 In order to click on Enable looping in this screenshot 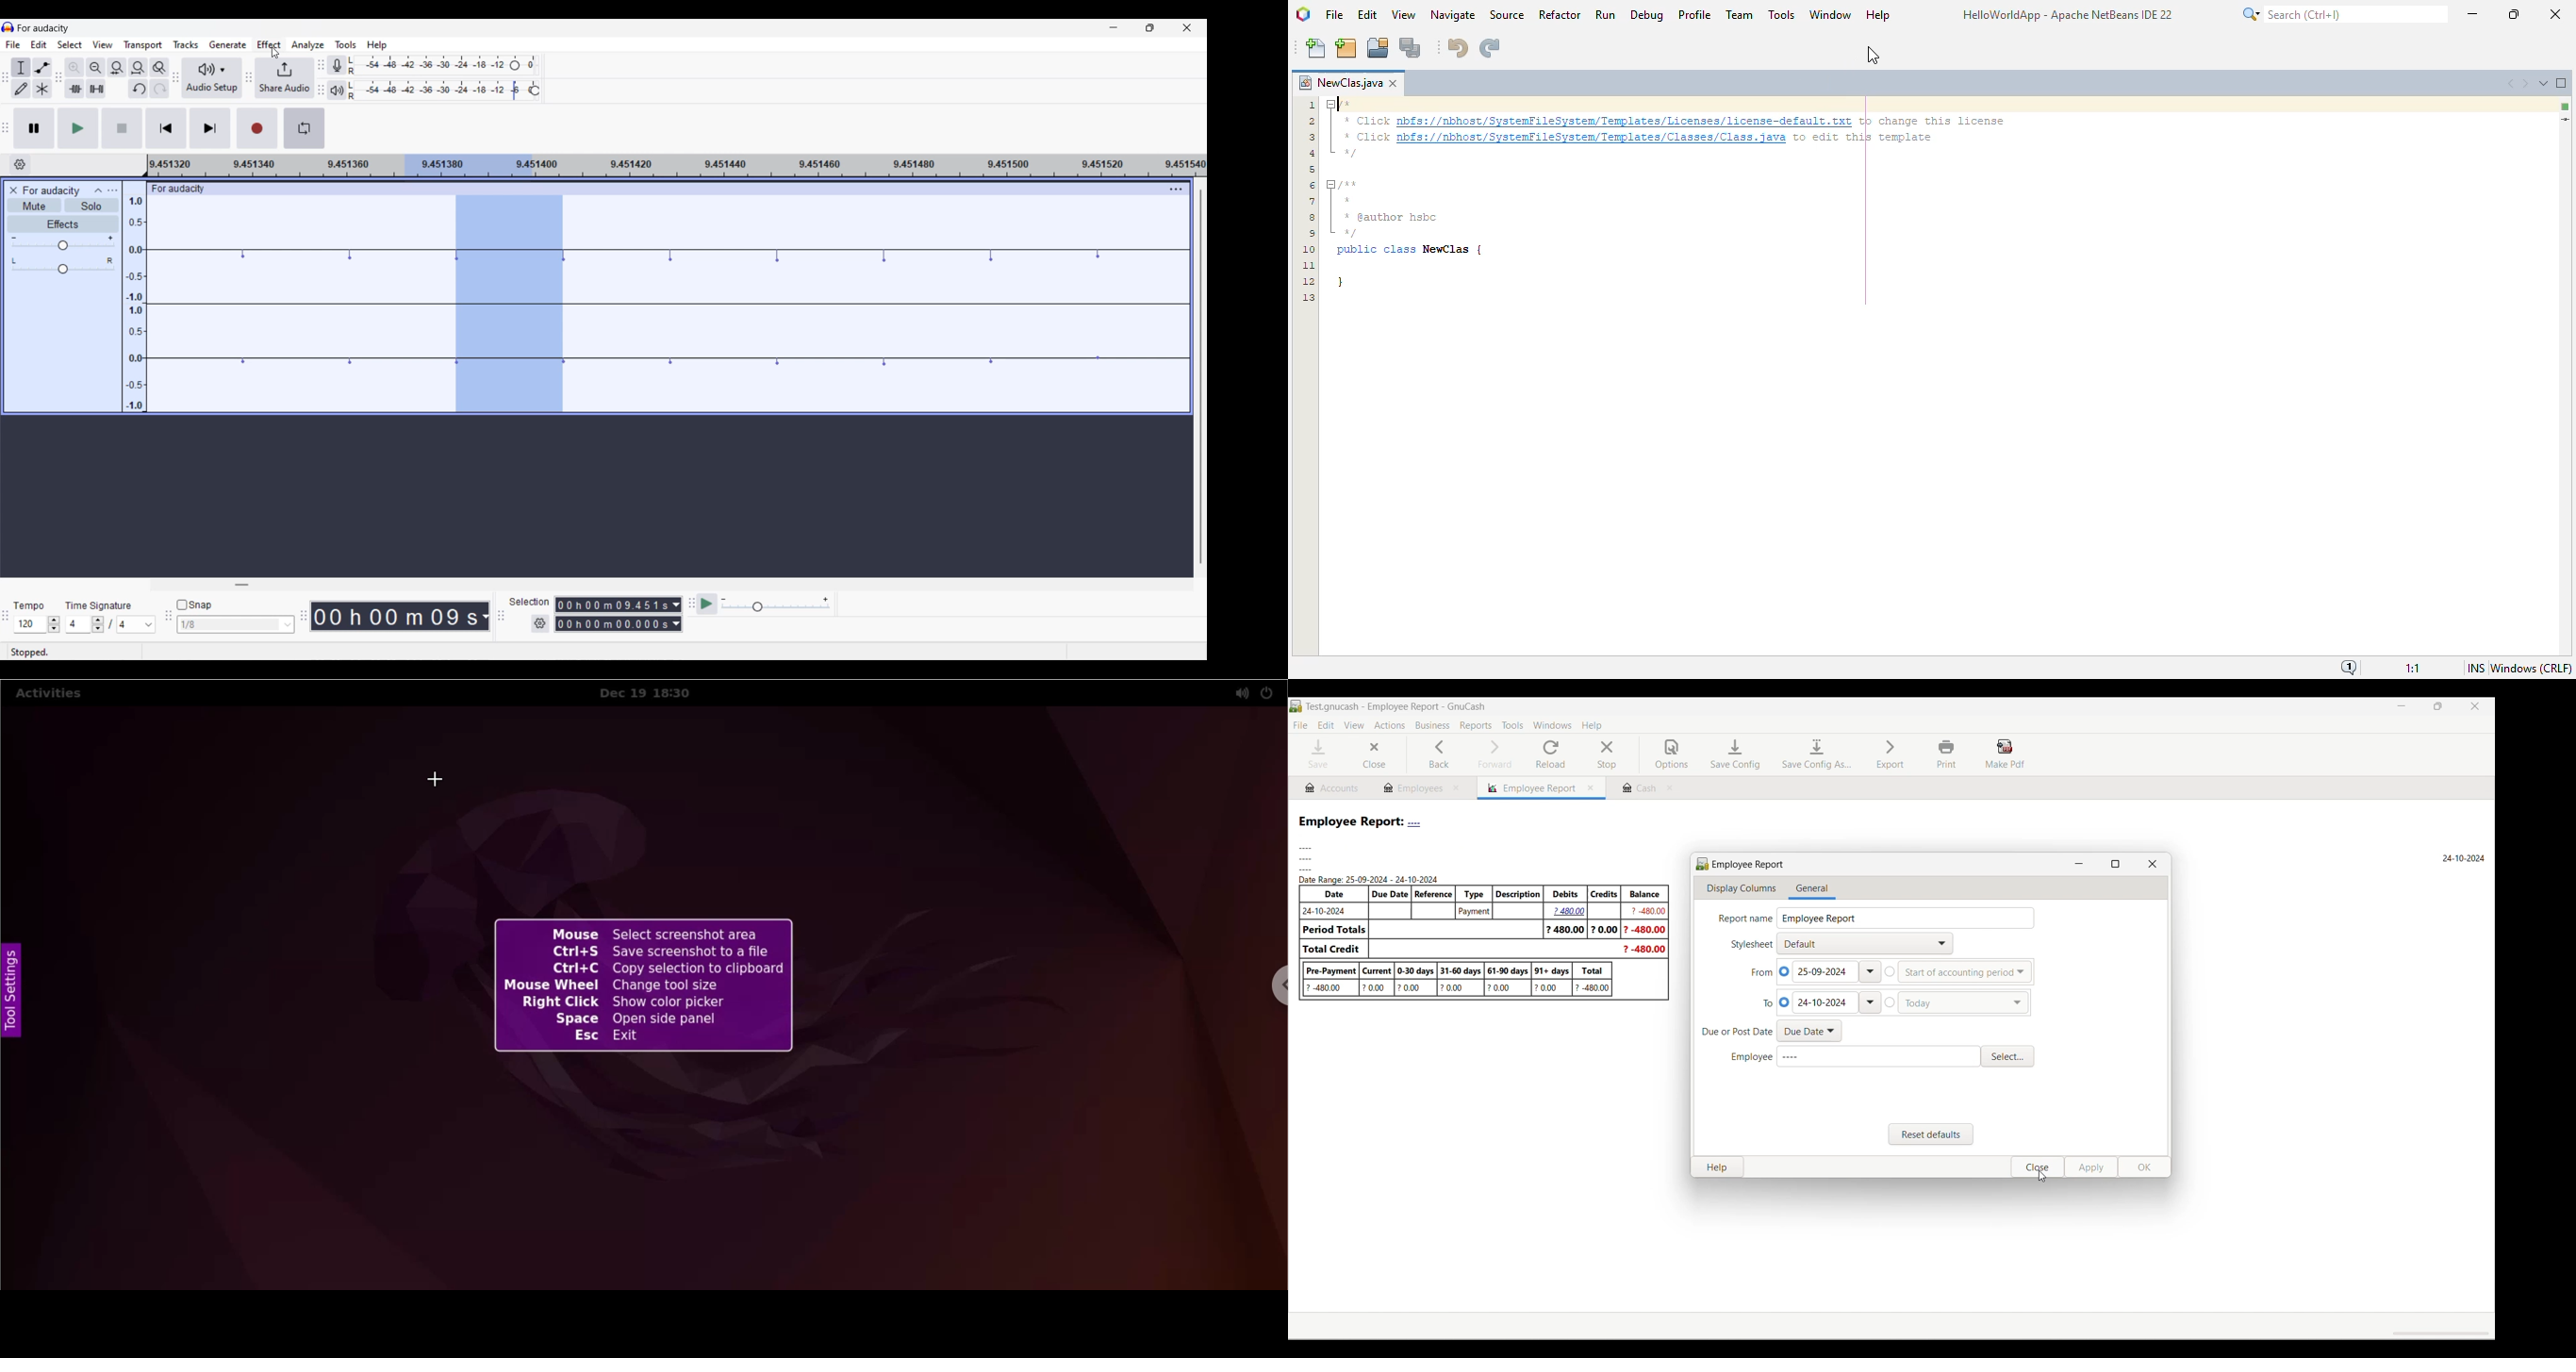, I will do `click(304, 128)`.